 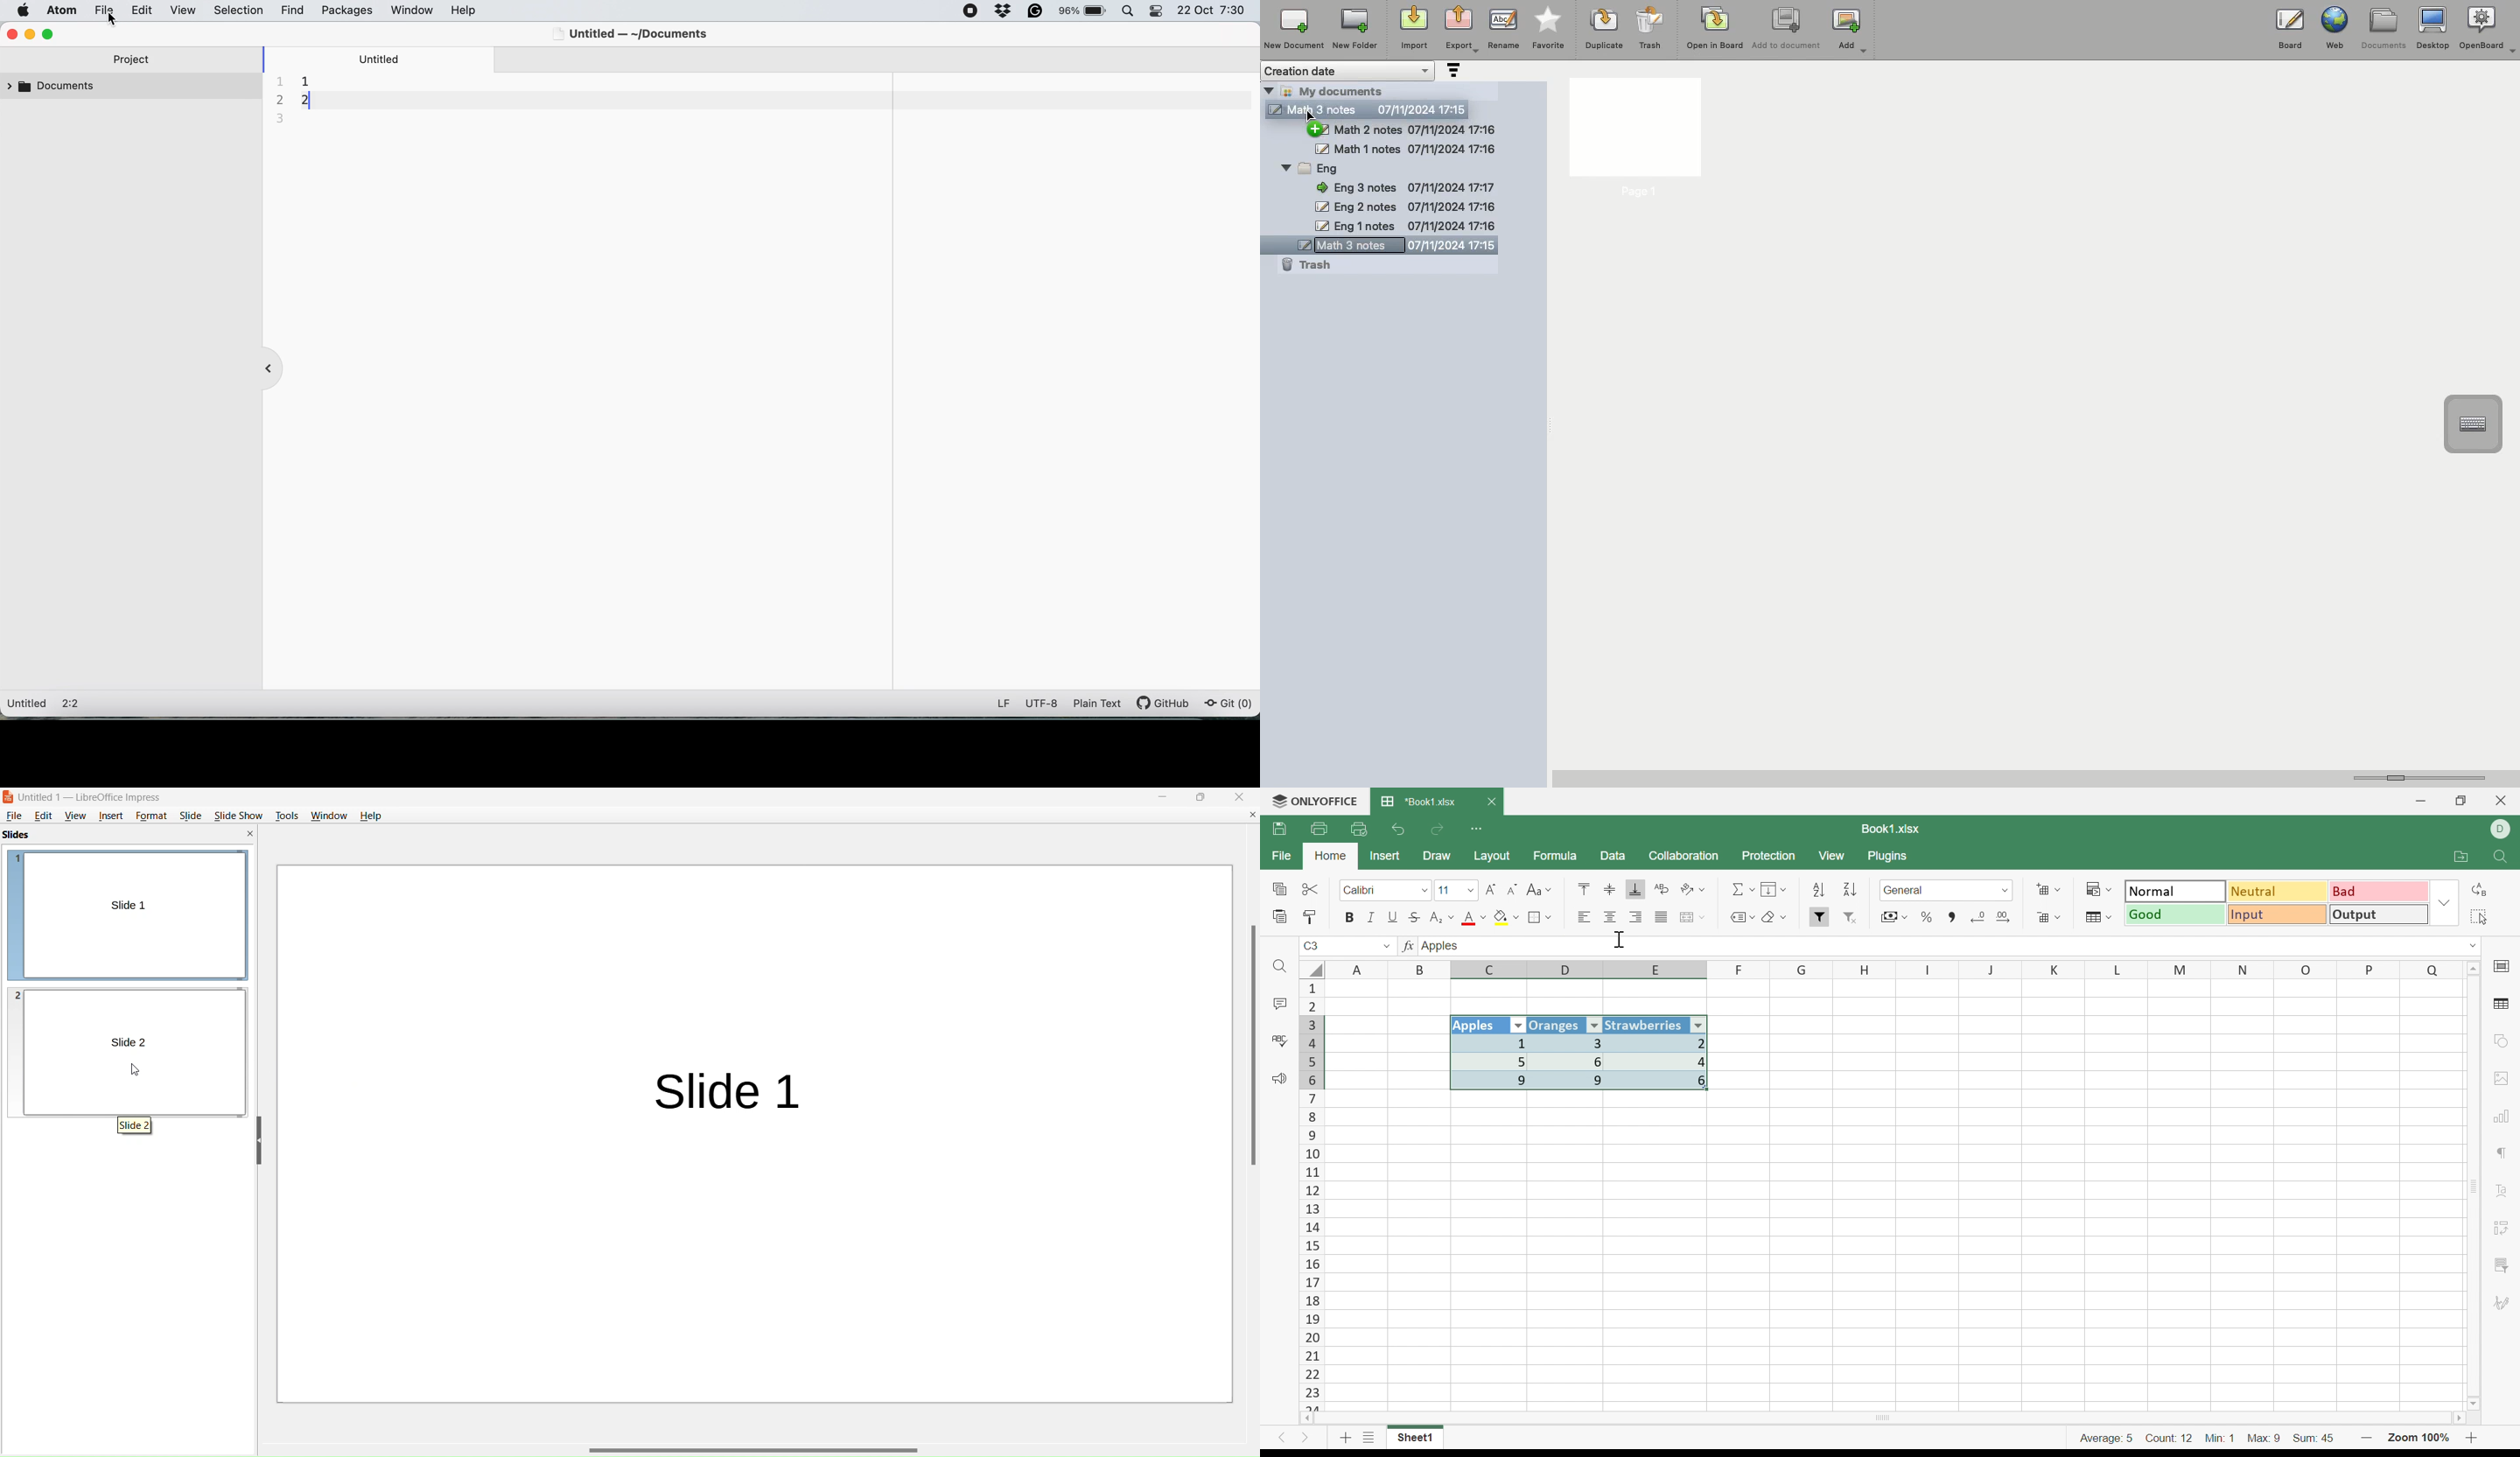 I want to click on L, so click(x=2121, y=969).